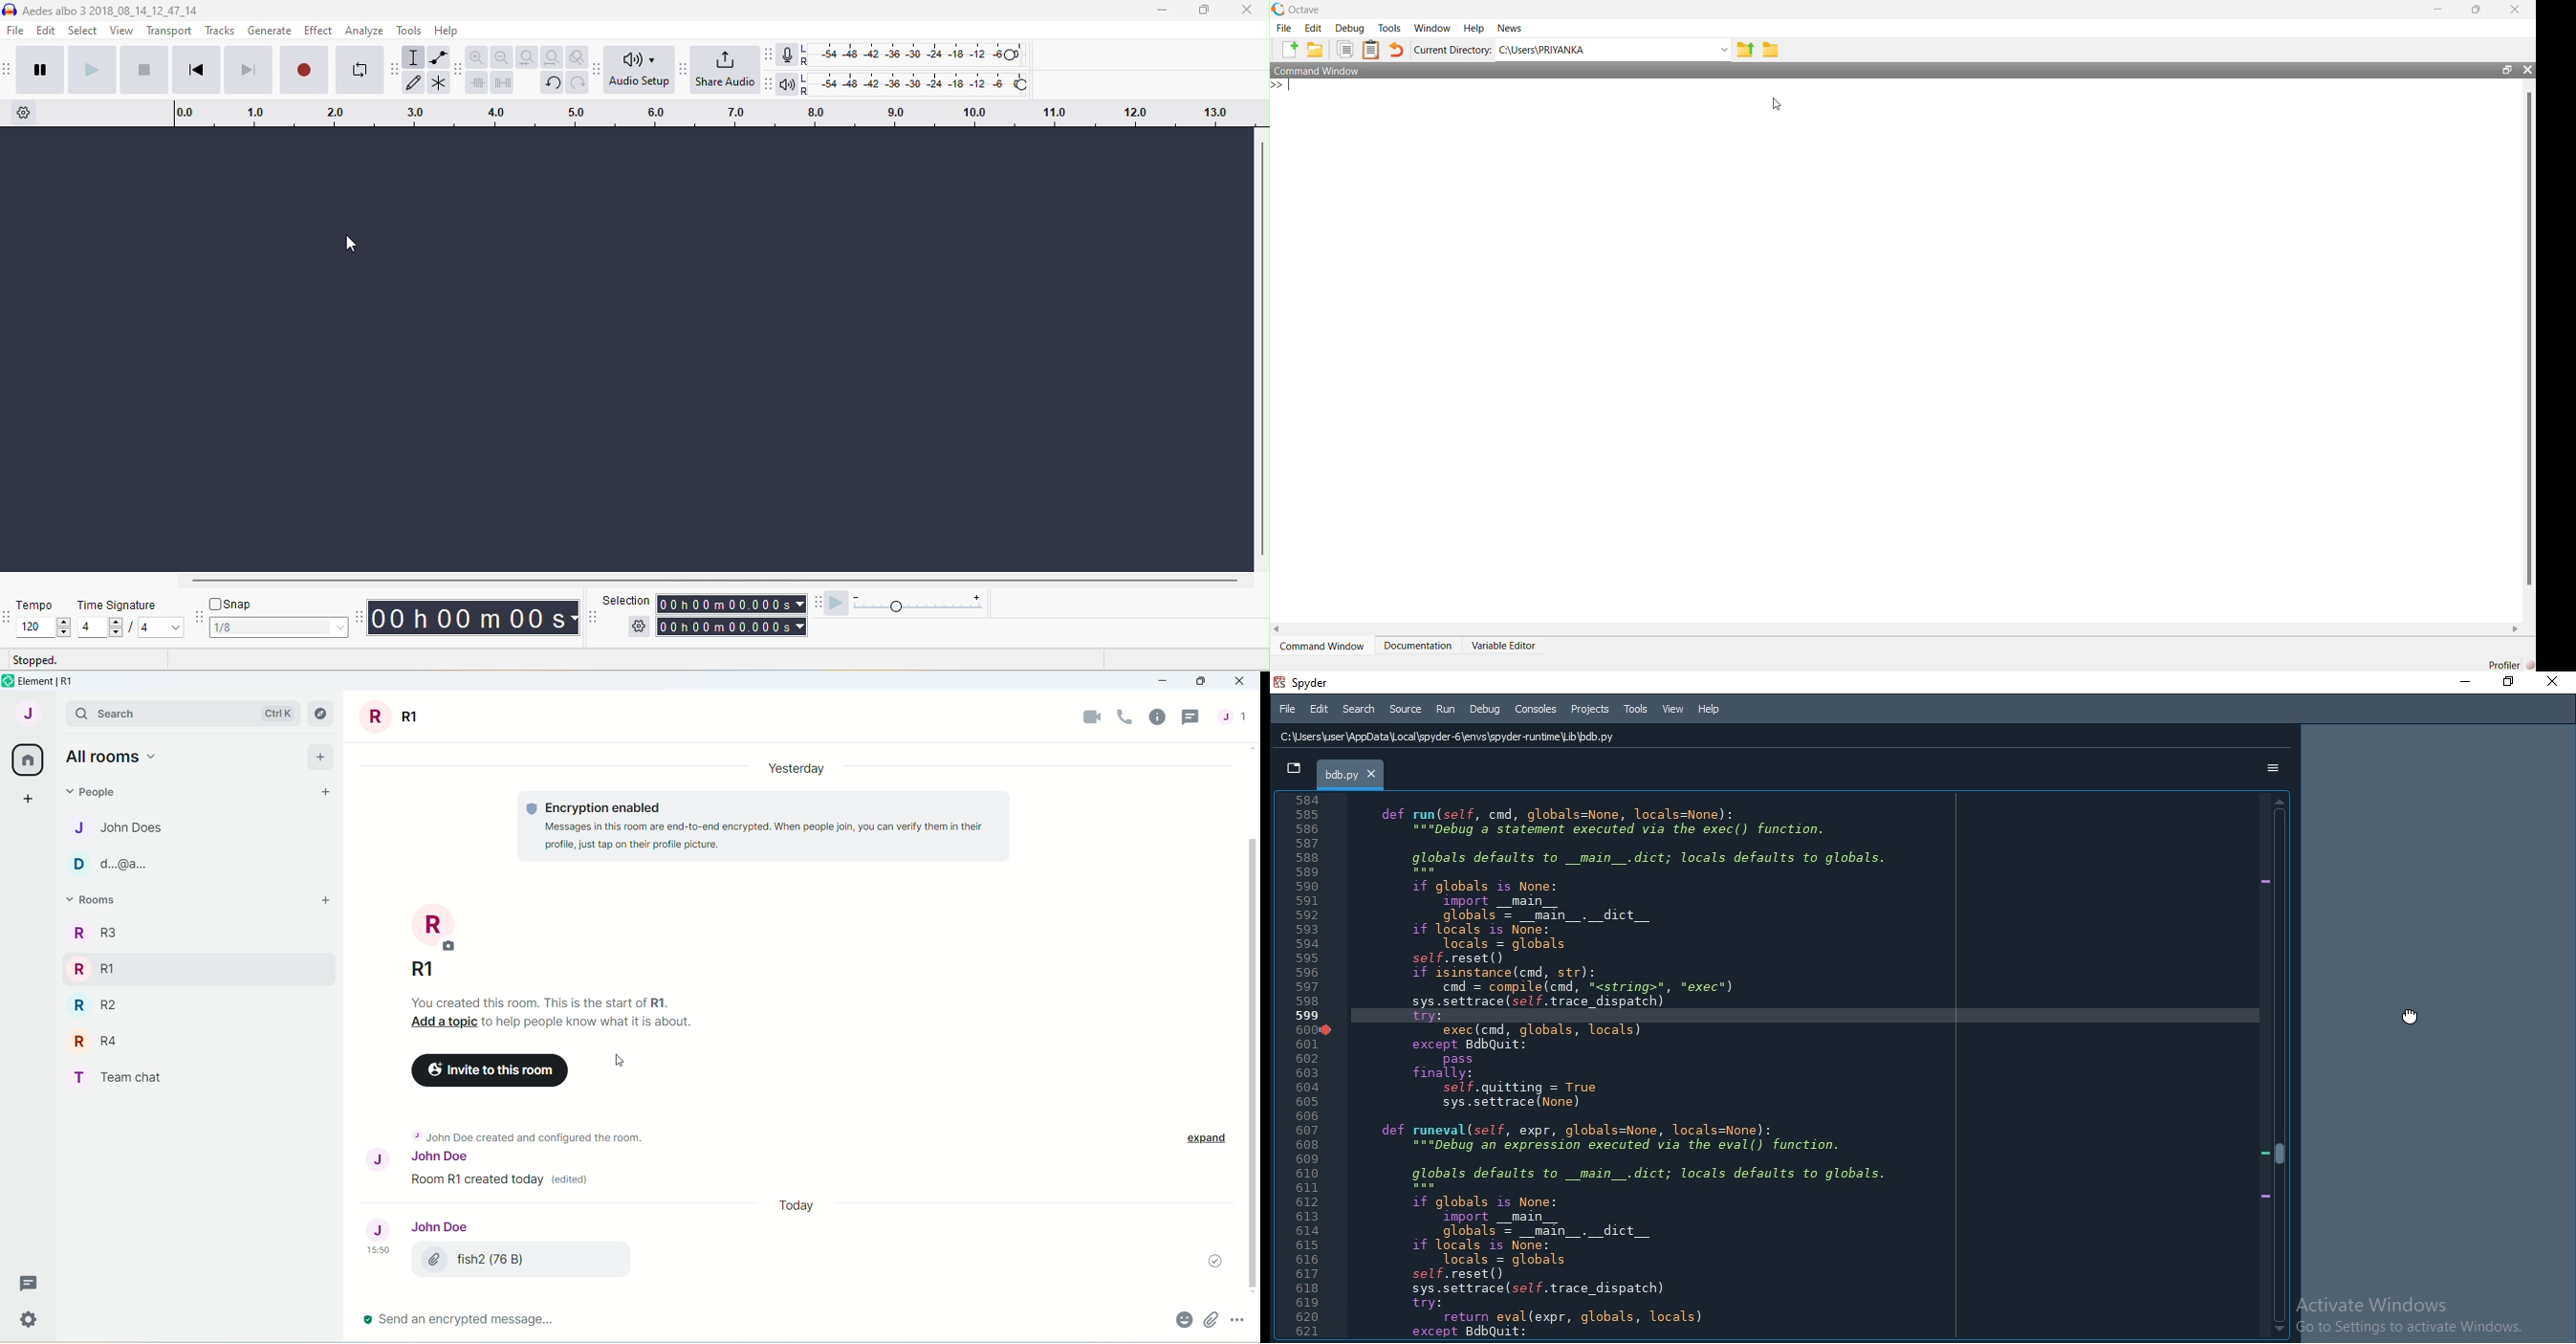  Describe the element at coordinates (1535, 709) in the screenshot. I see `Consoles` at that location.